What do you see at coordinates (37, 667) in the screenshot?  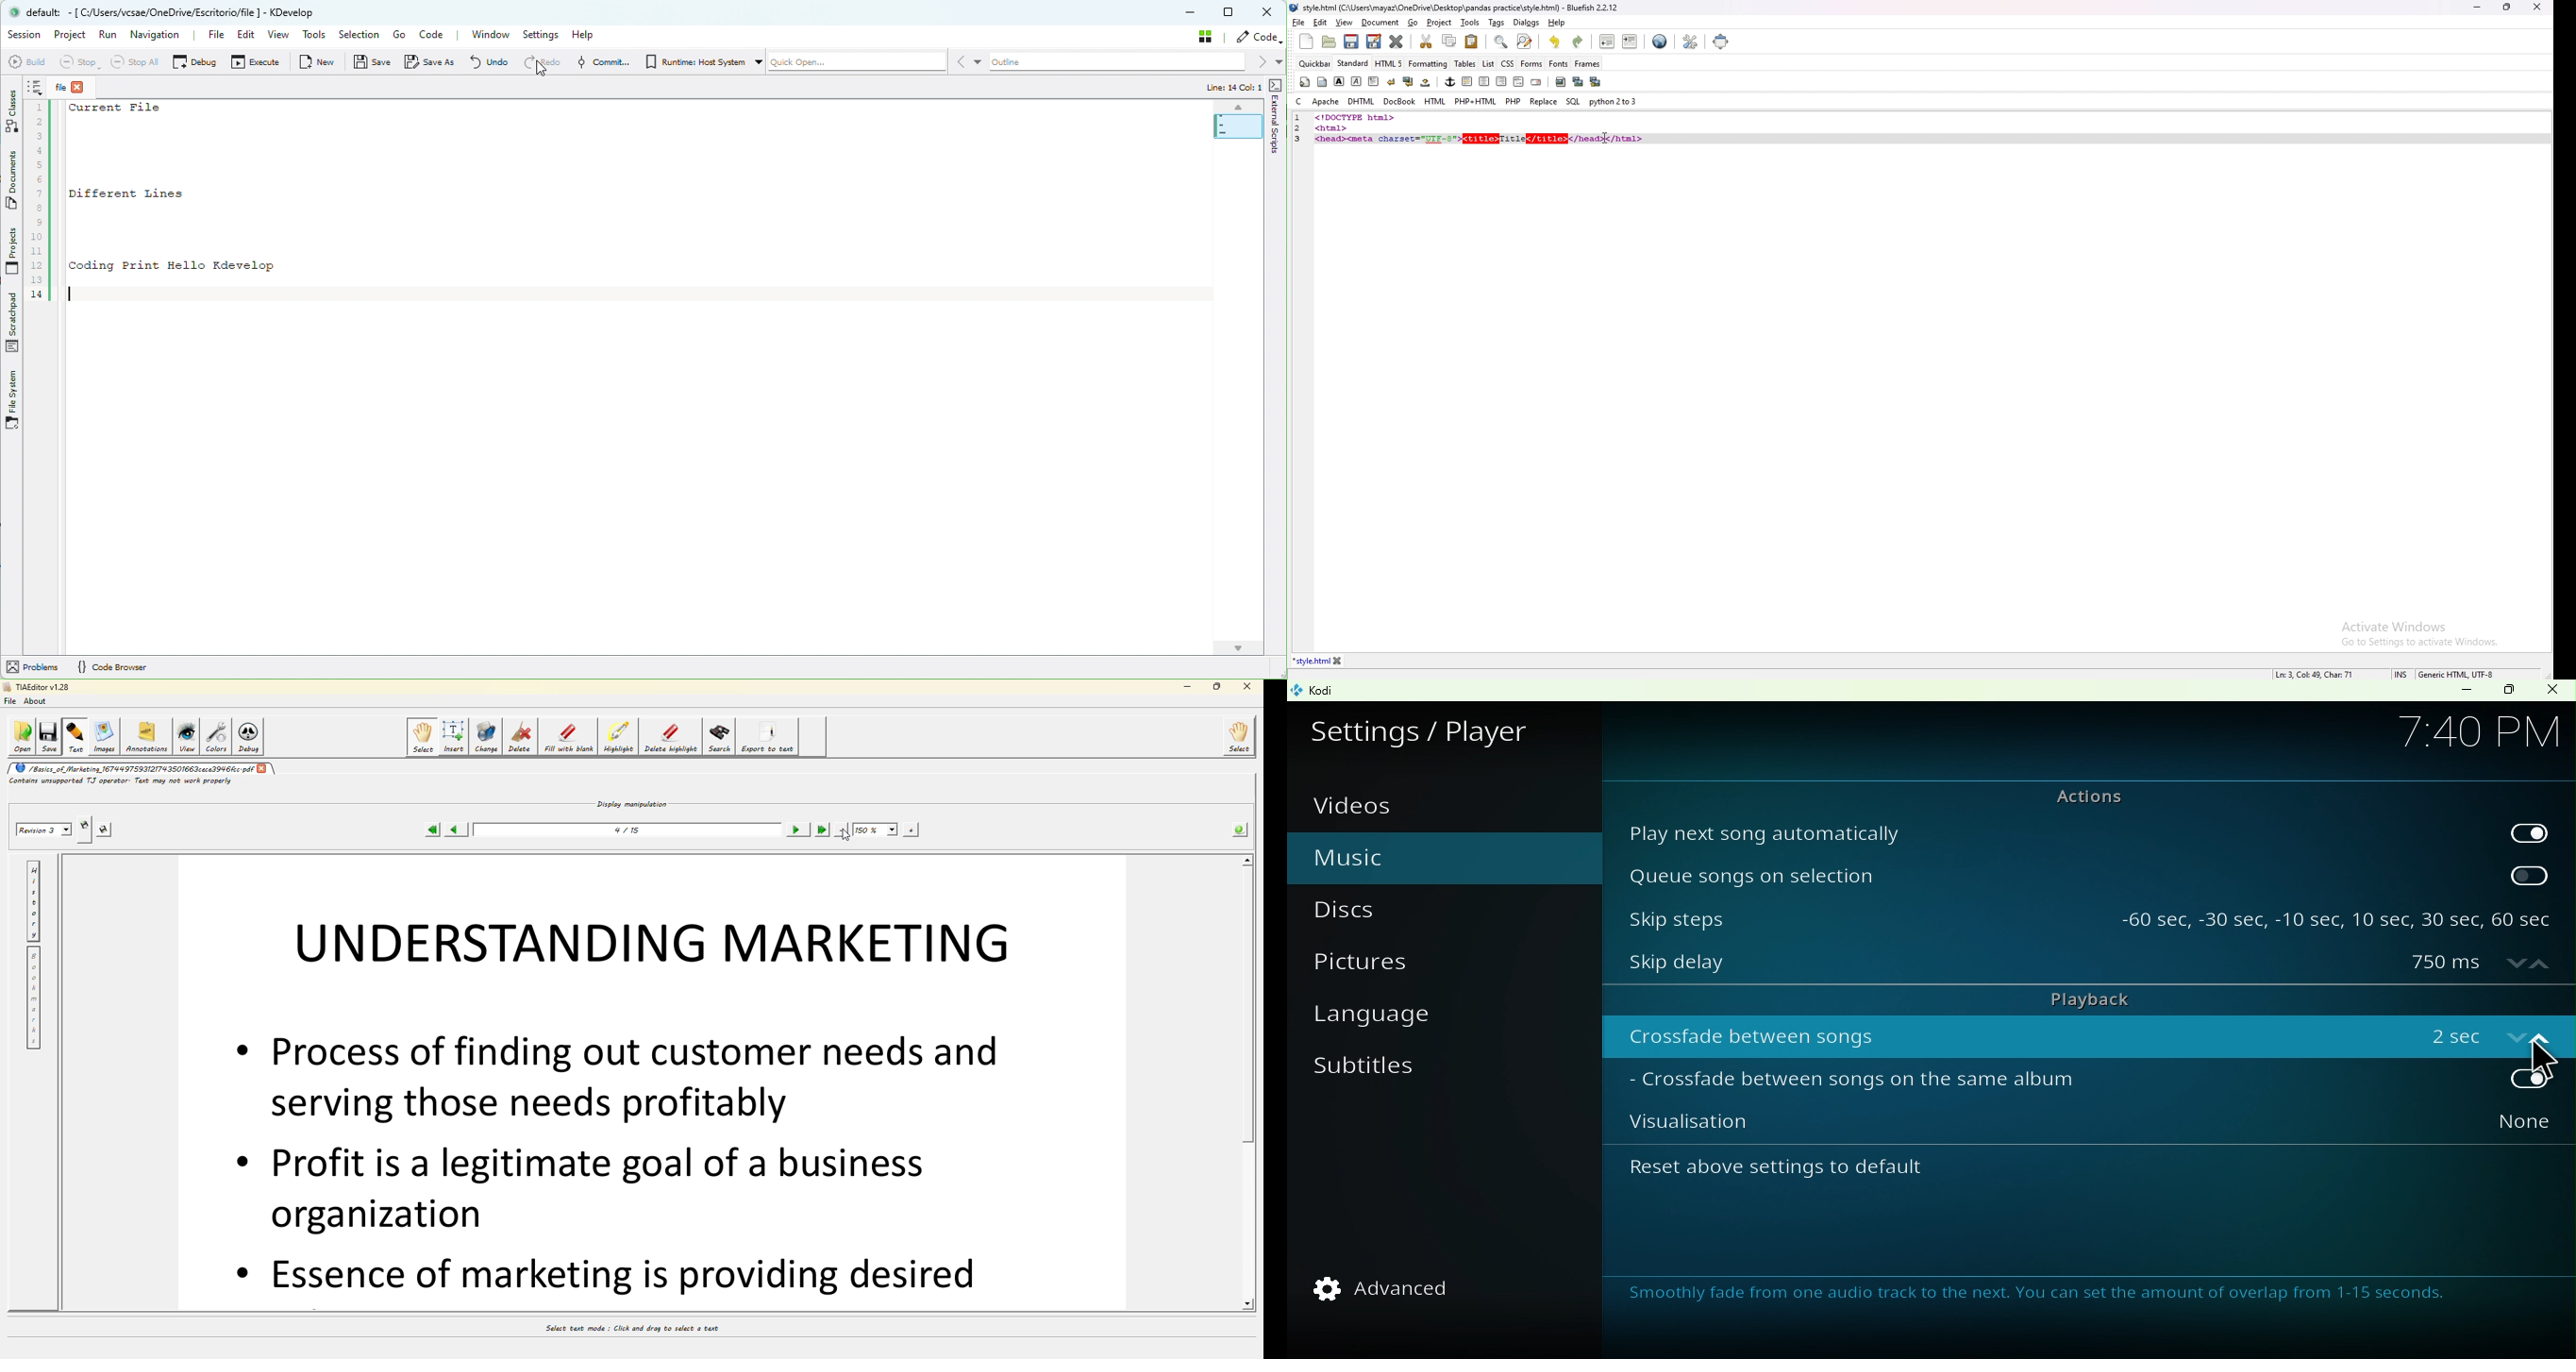 I see `Problems` at bounding box center [37, 667].